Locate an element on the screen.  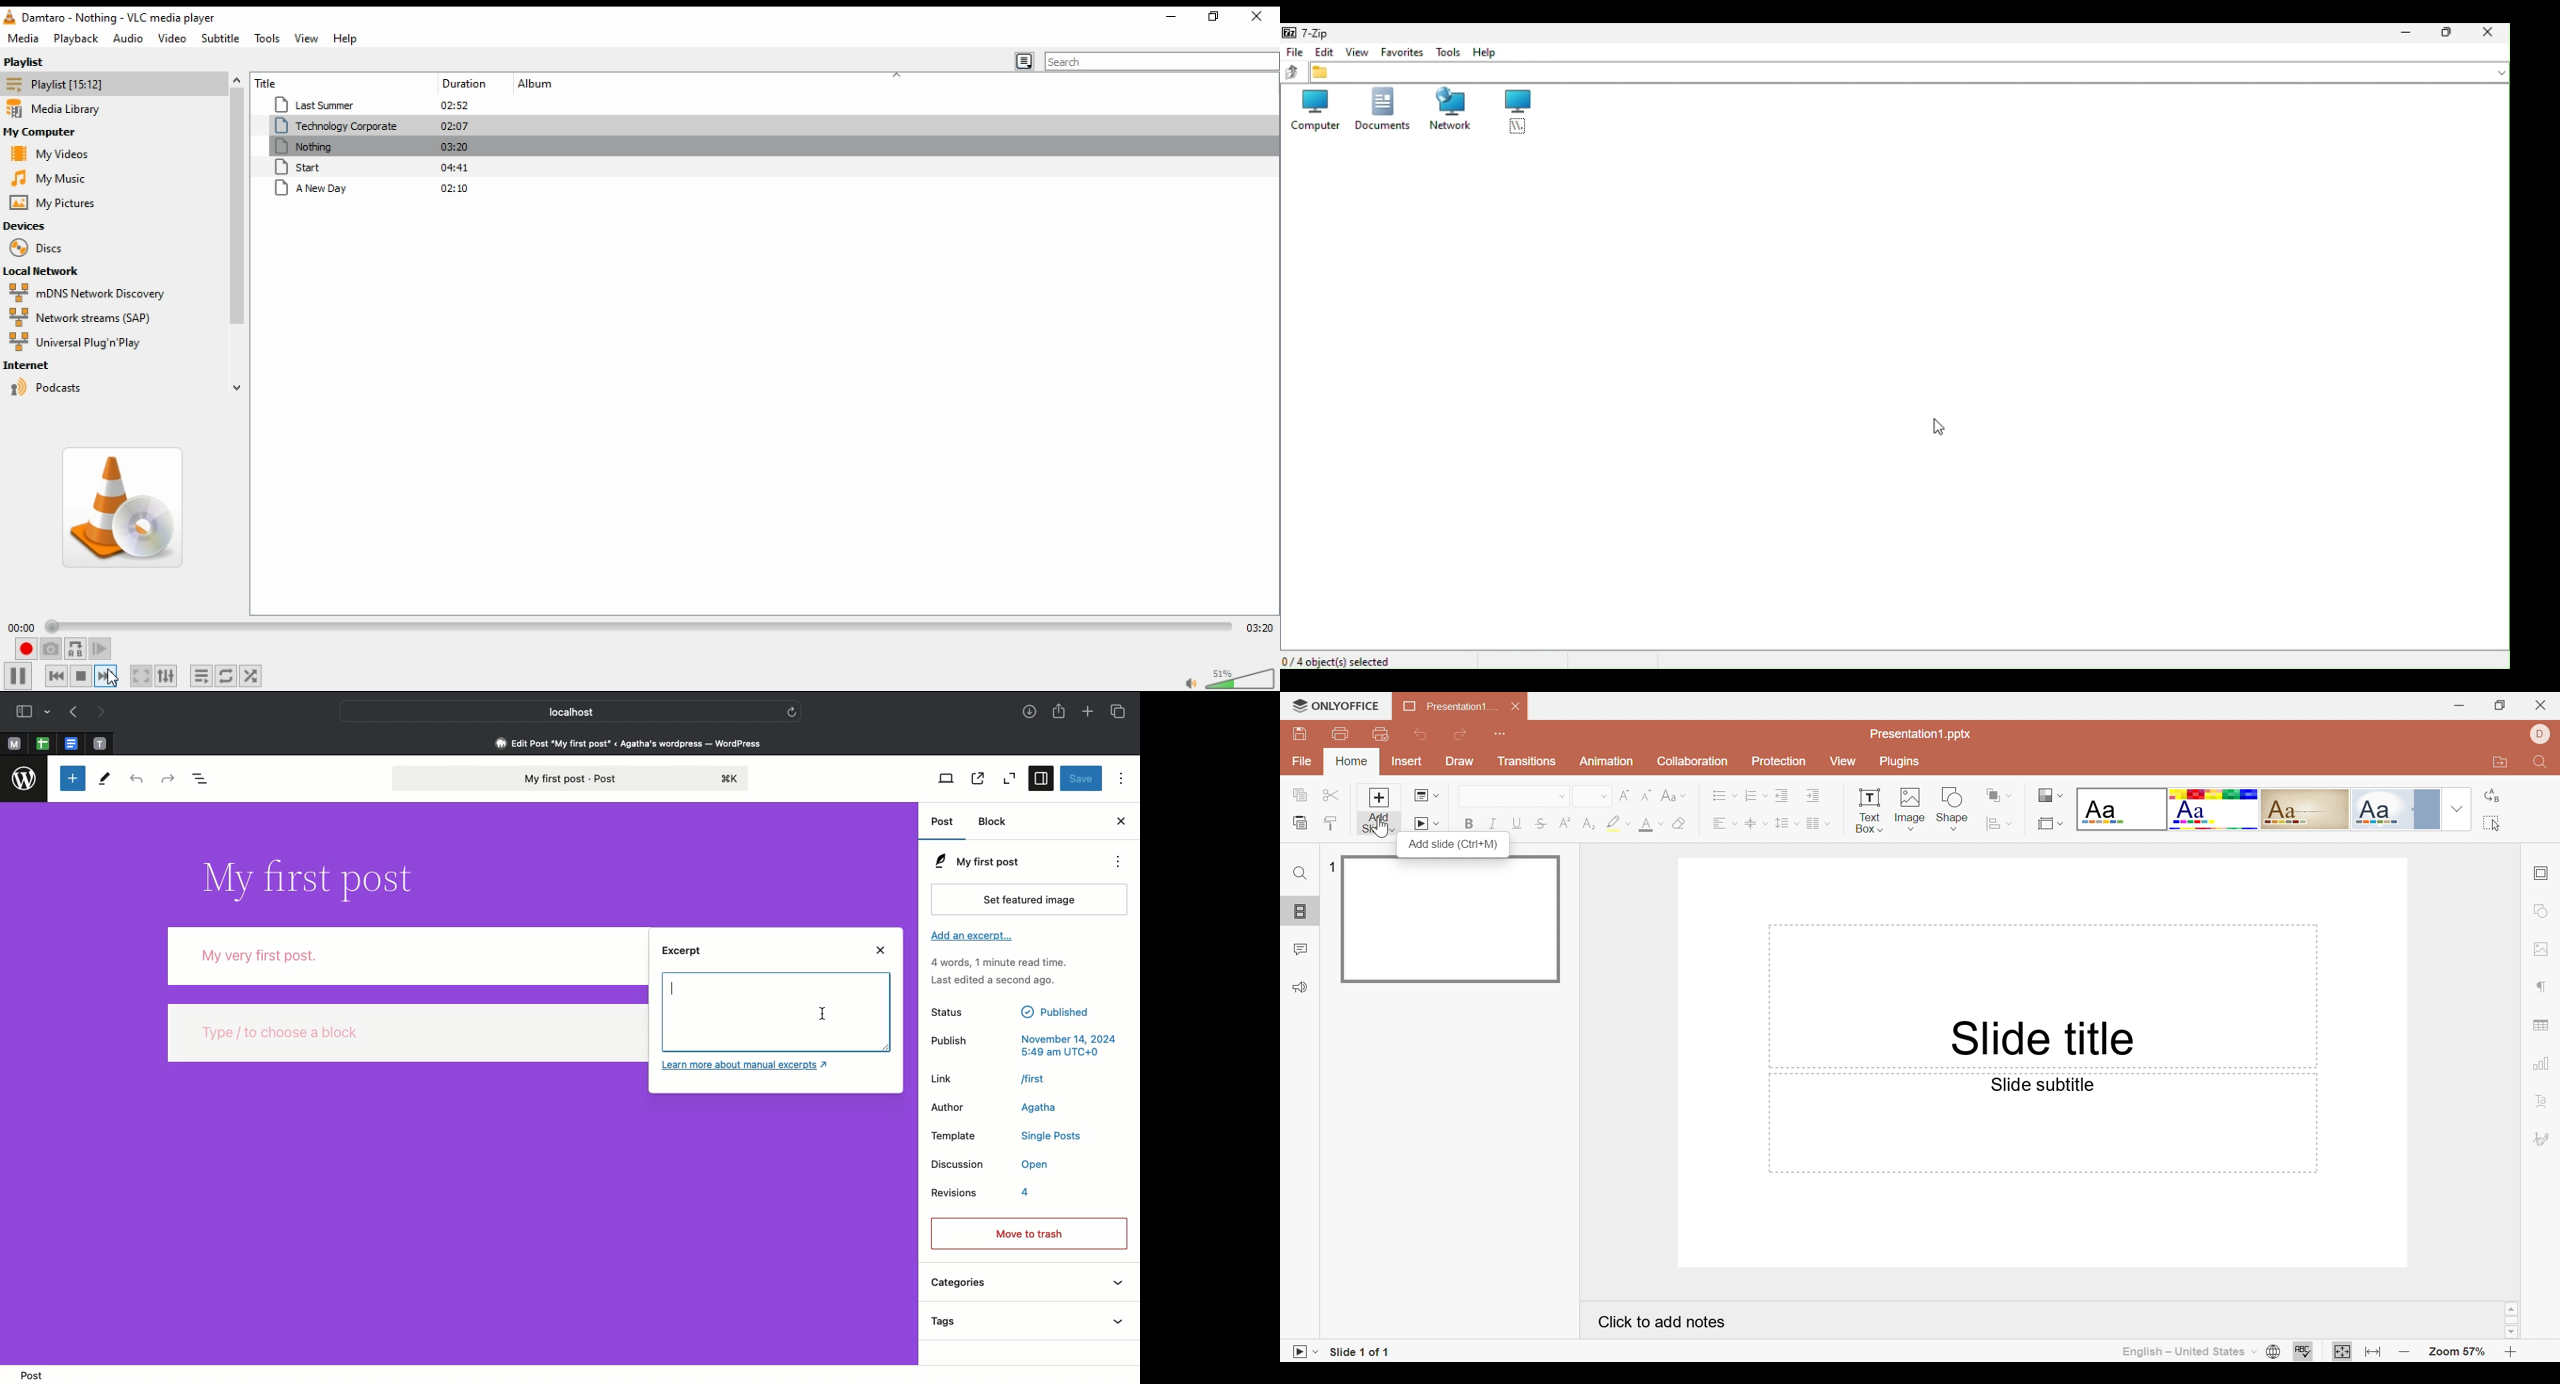
universal plug'n play is located at coordinates (85, 343).